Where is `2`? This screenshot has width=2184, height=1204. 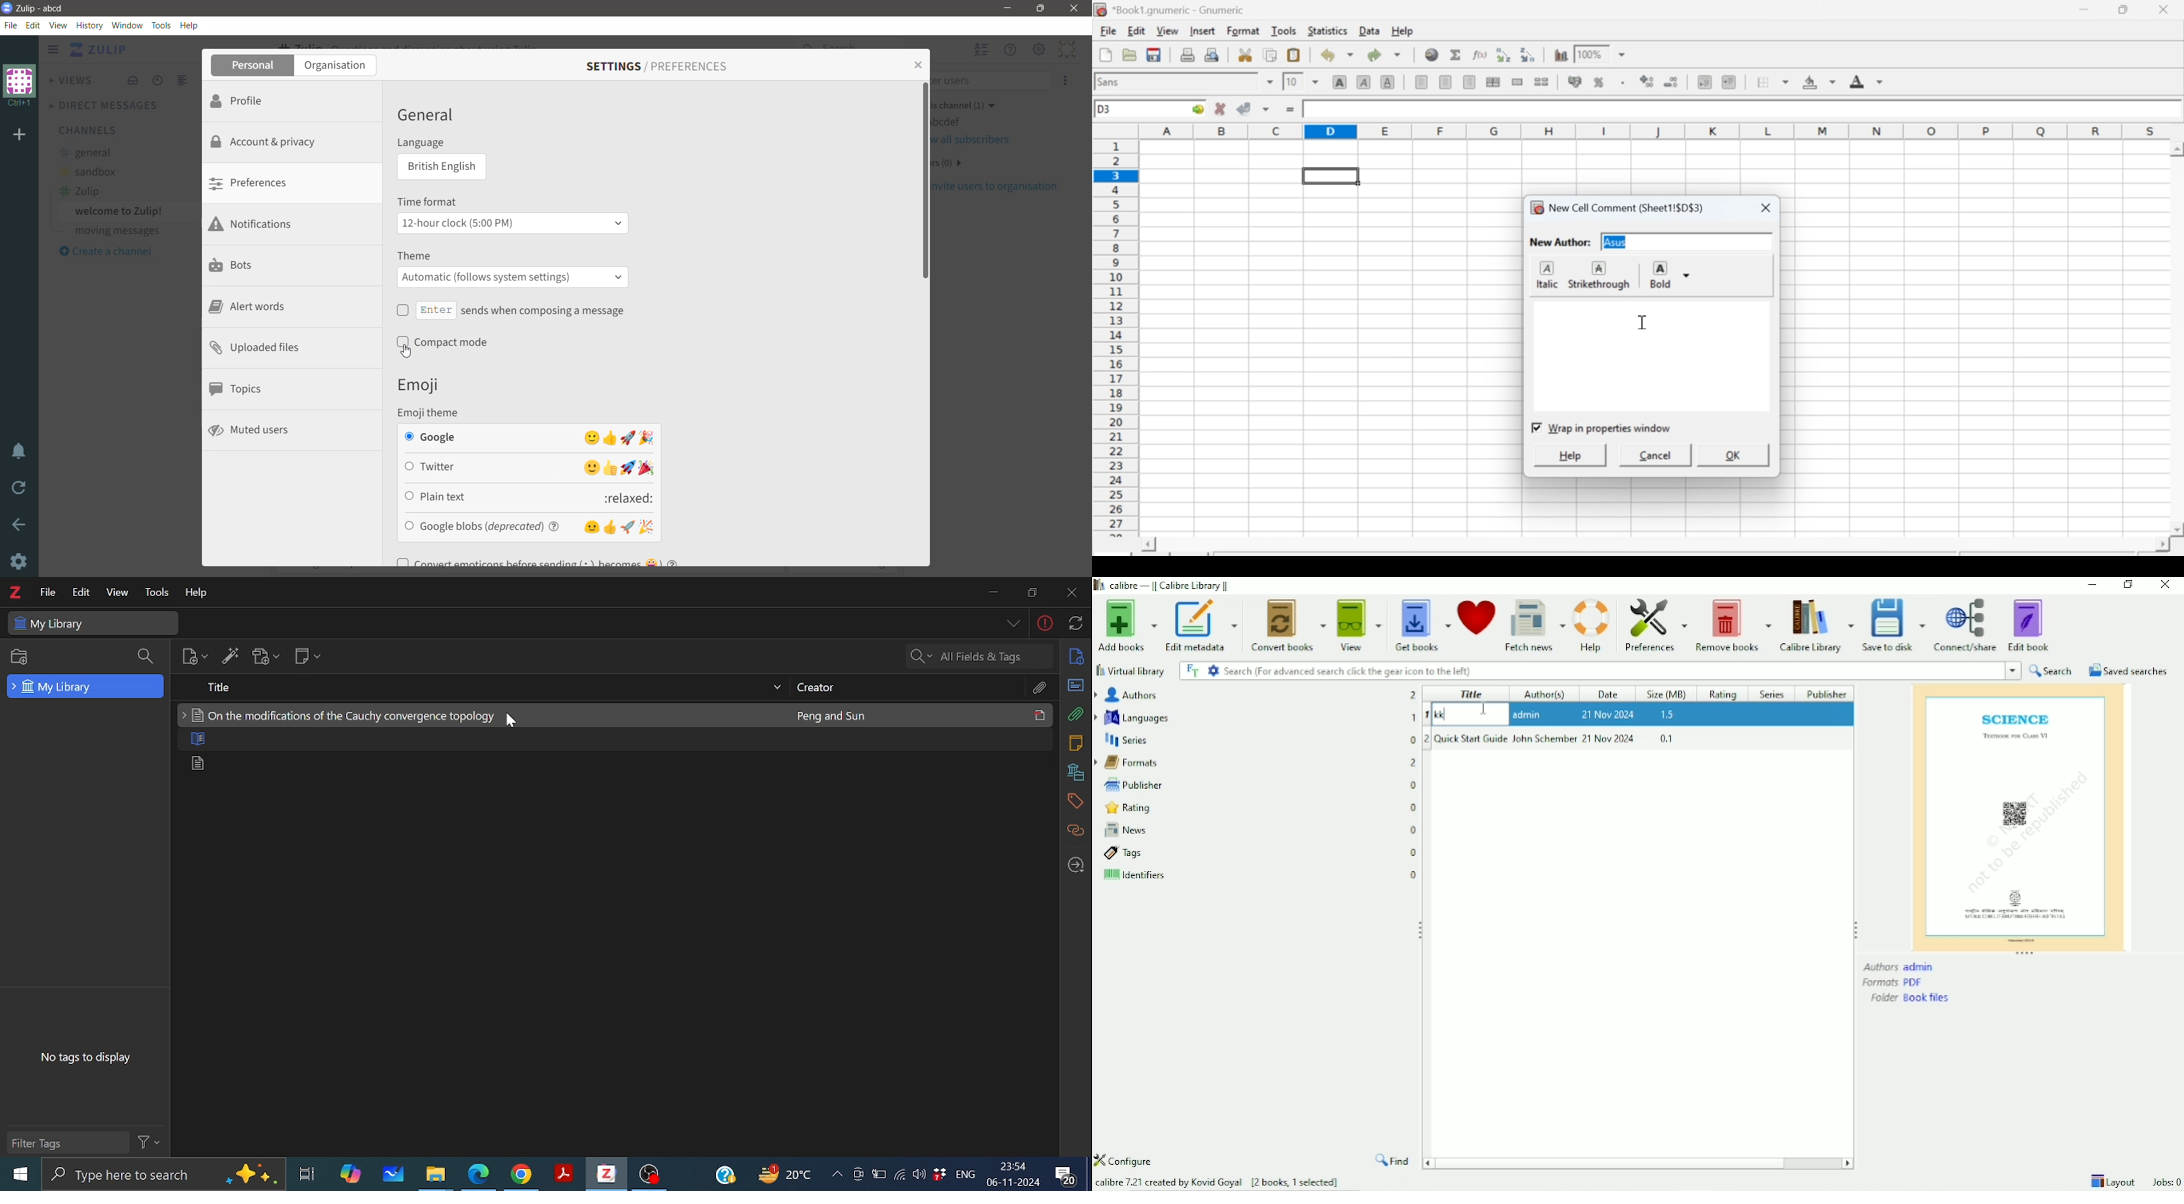
2 is located at coordinates (1414, 695).